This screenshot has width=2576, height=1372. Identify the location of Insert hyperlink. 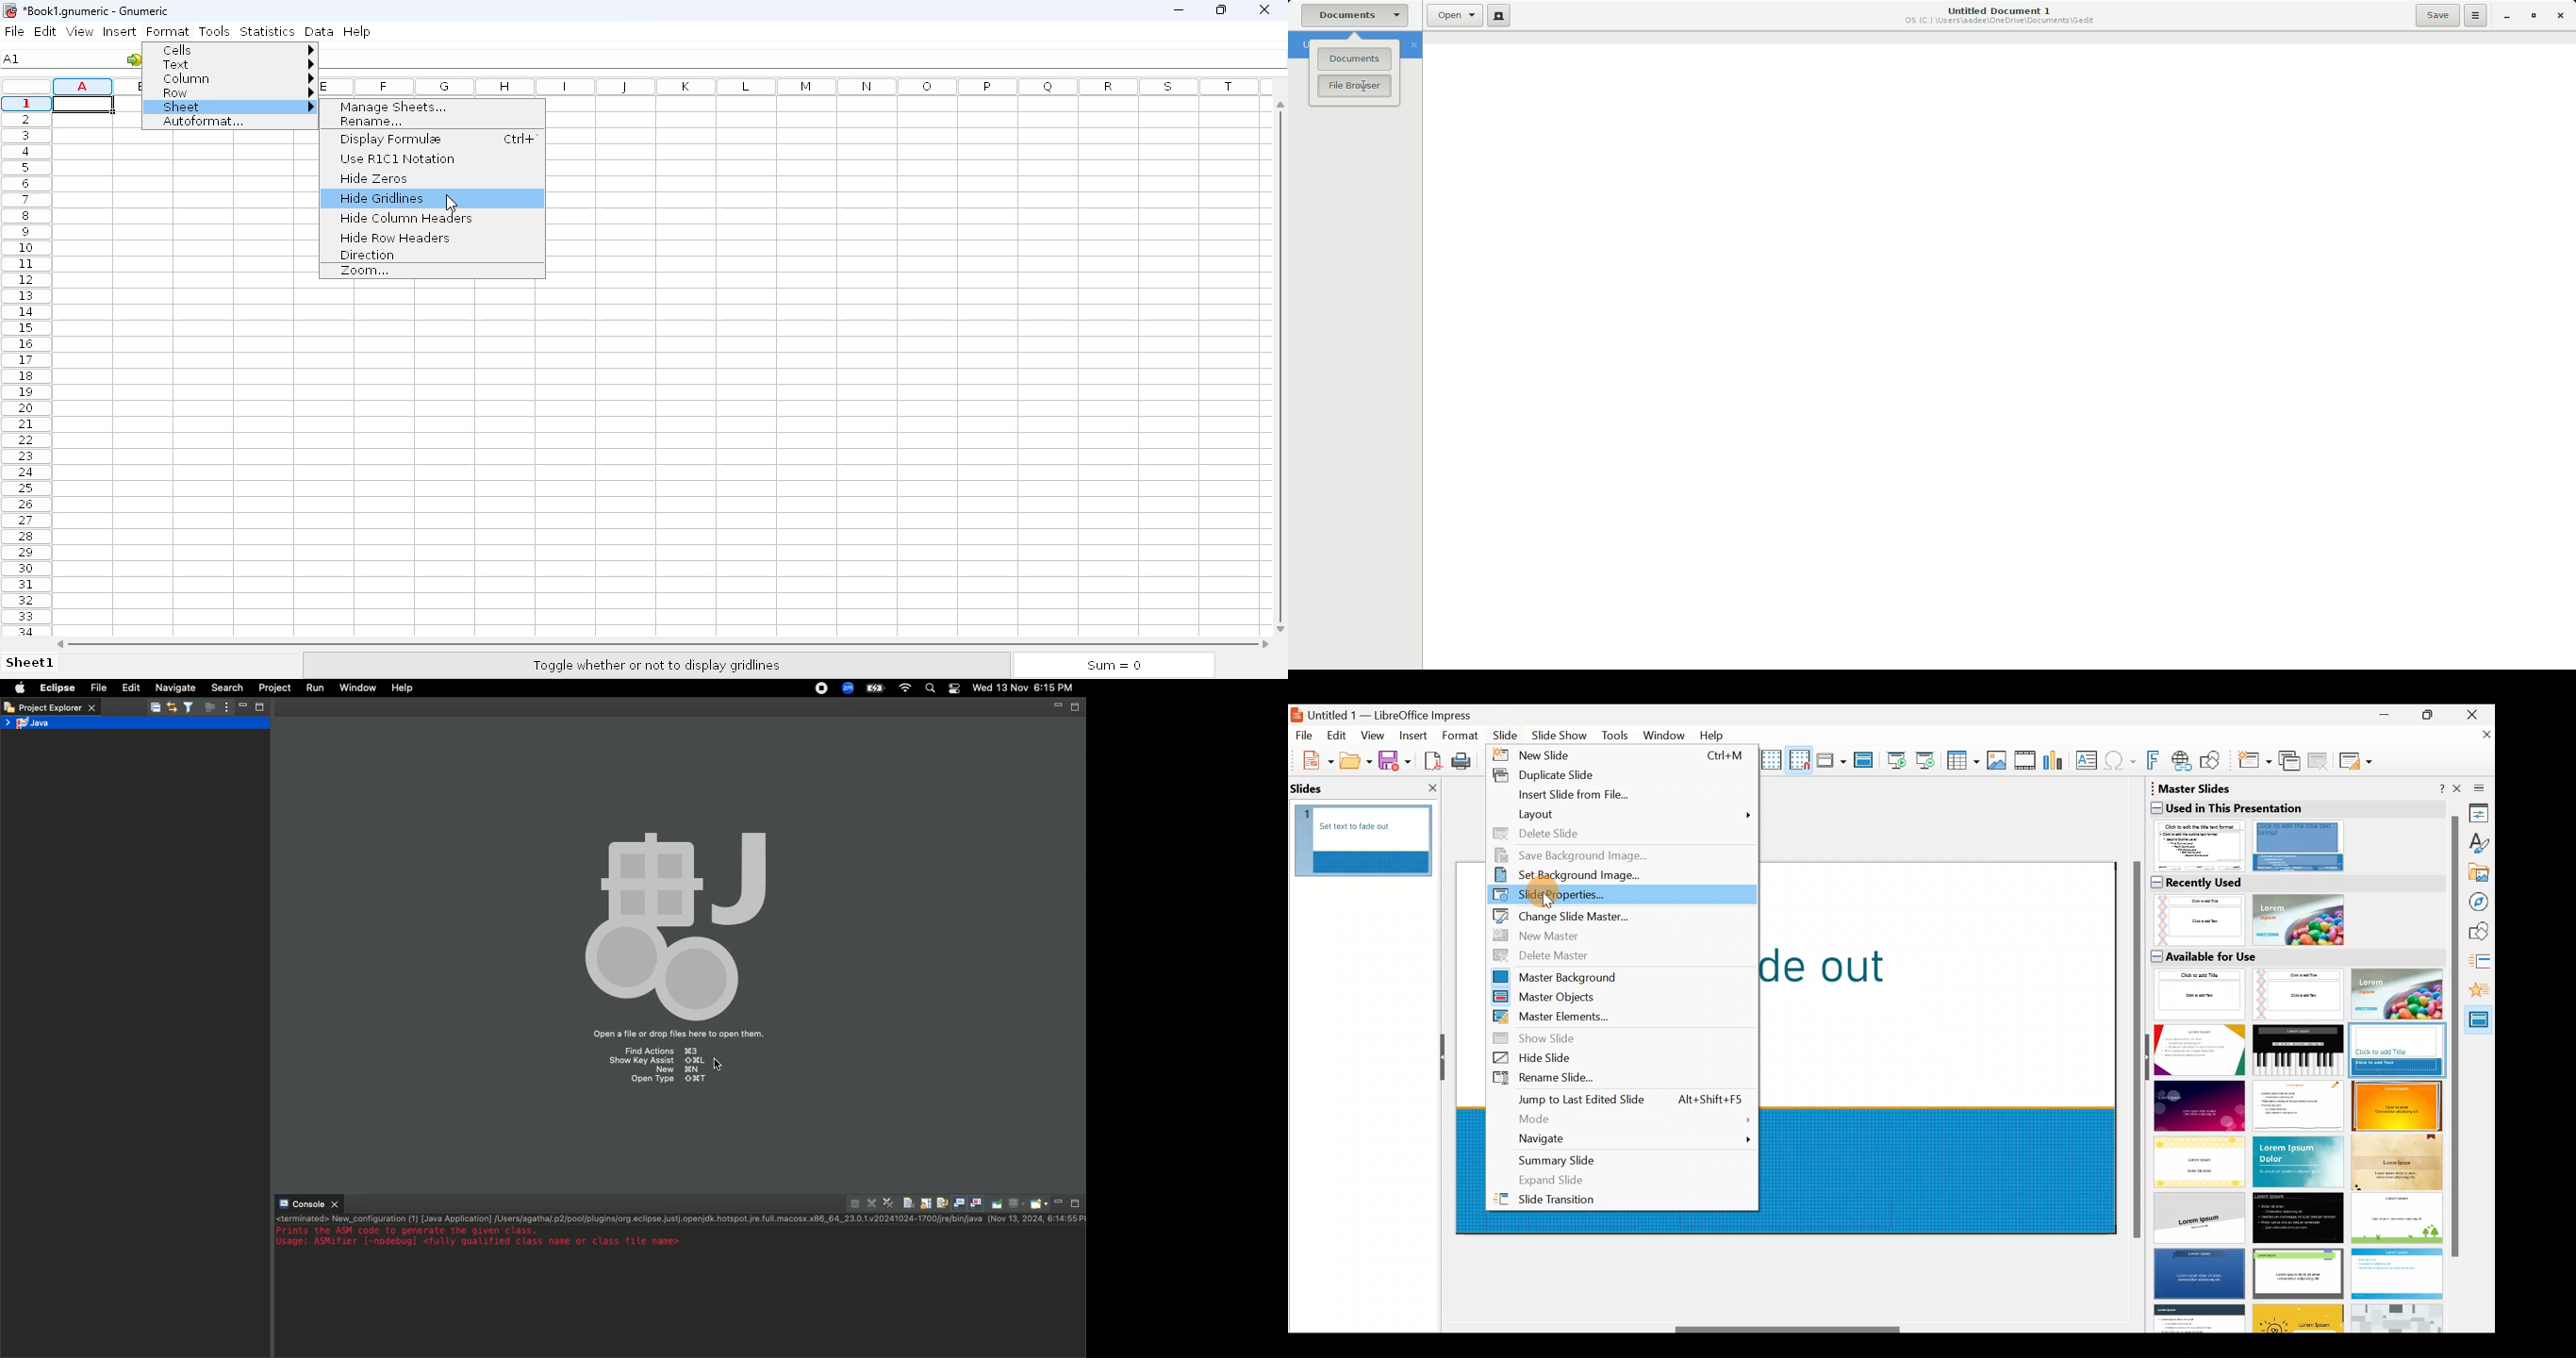
(2182, 760).